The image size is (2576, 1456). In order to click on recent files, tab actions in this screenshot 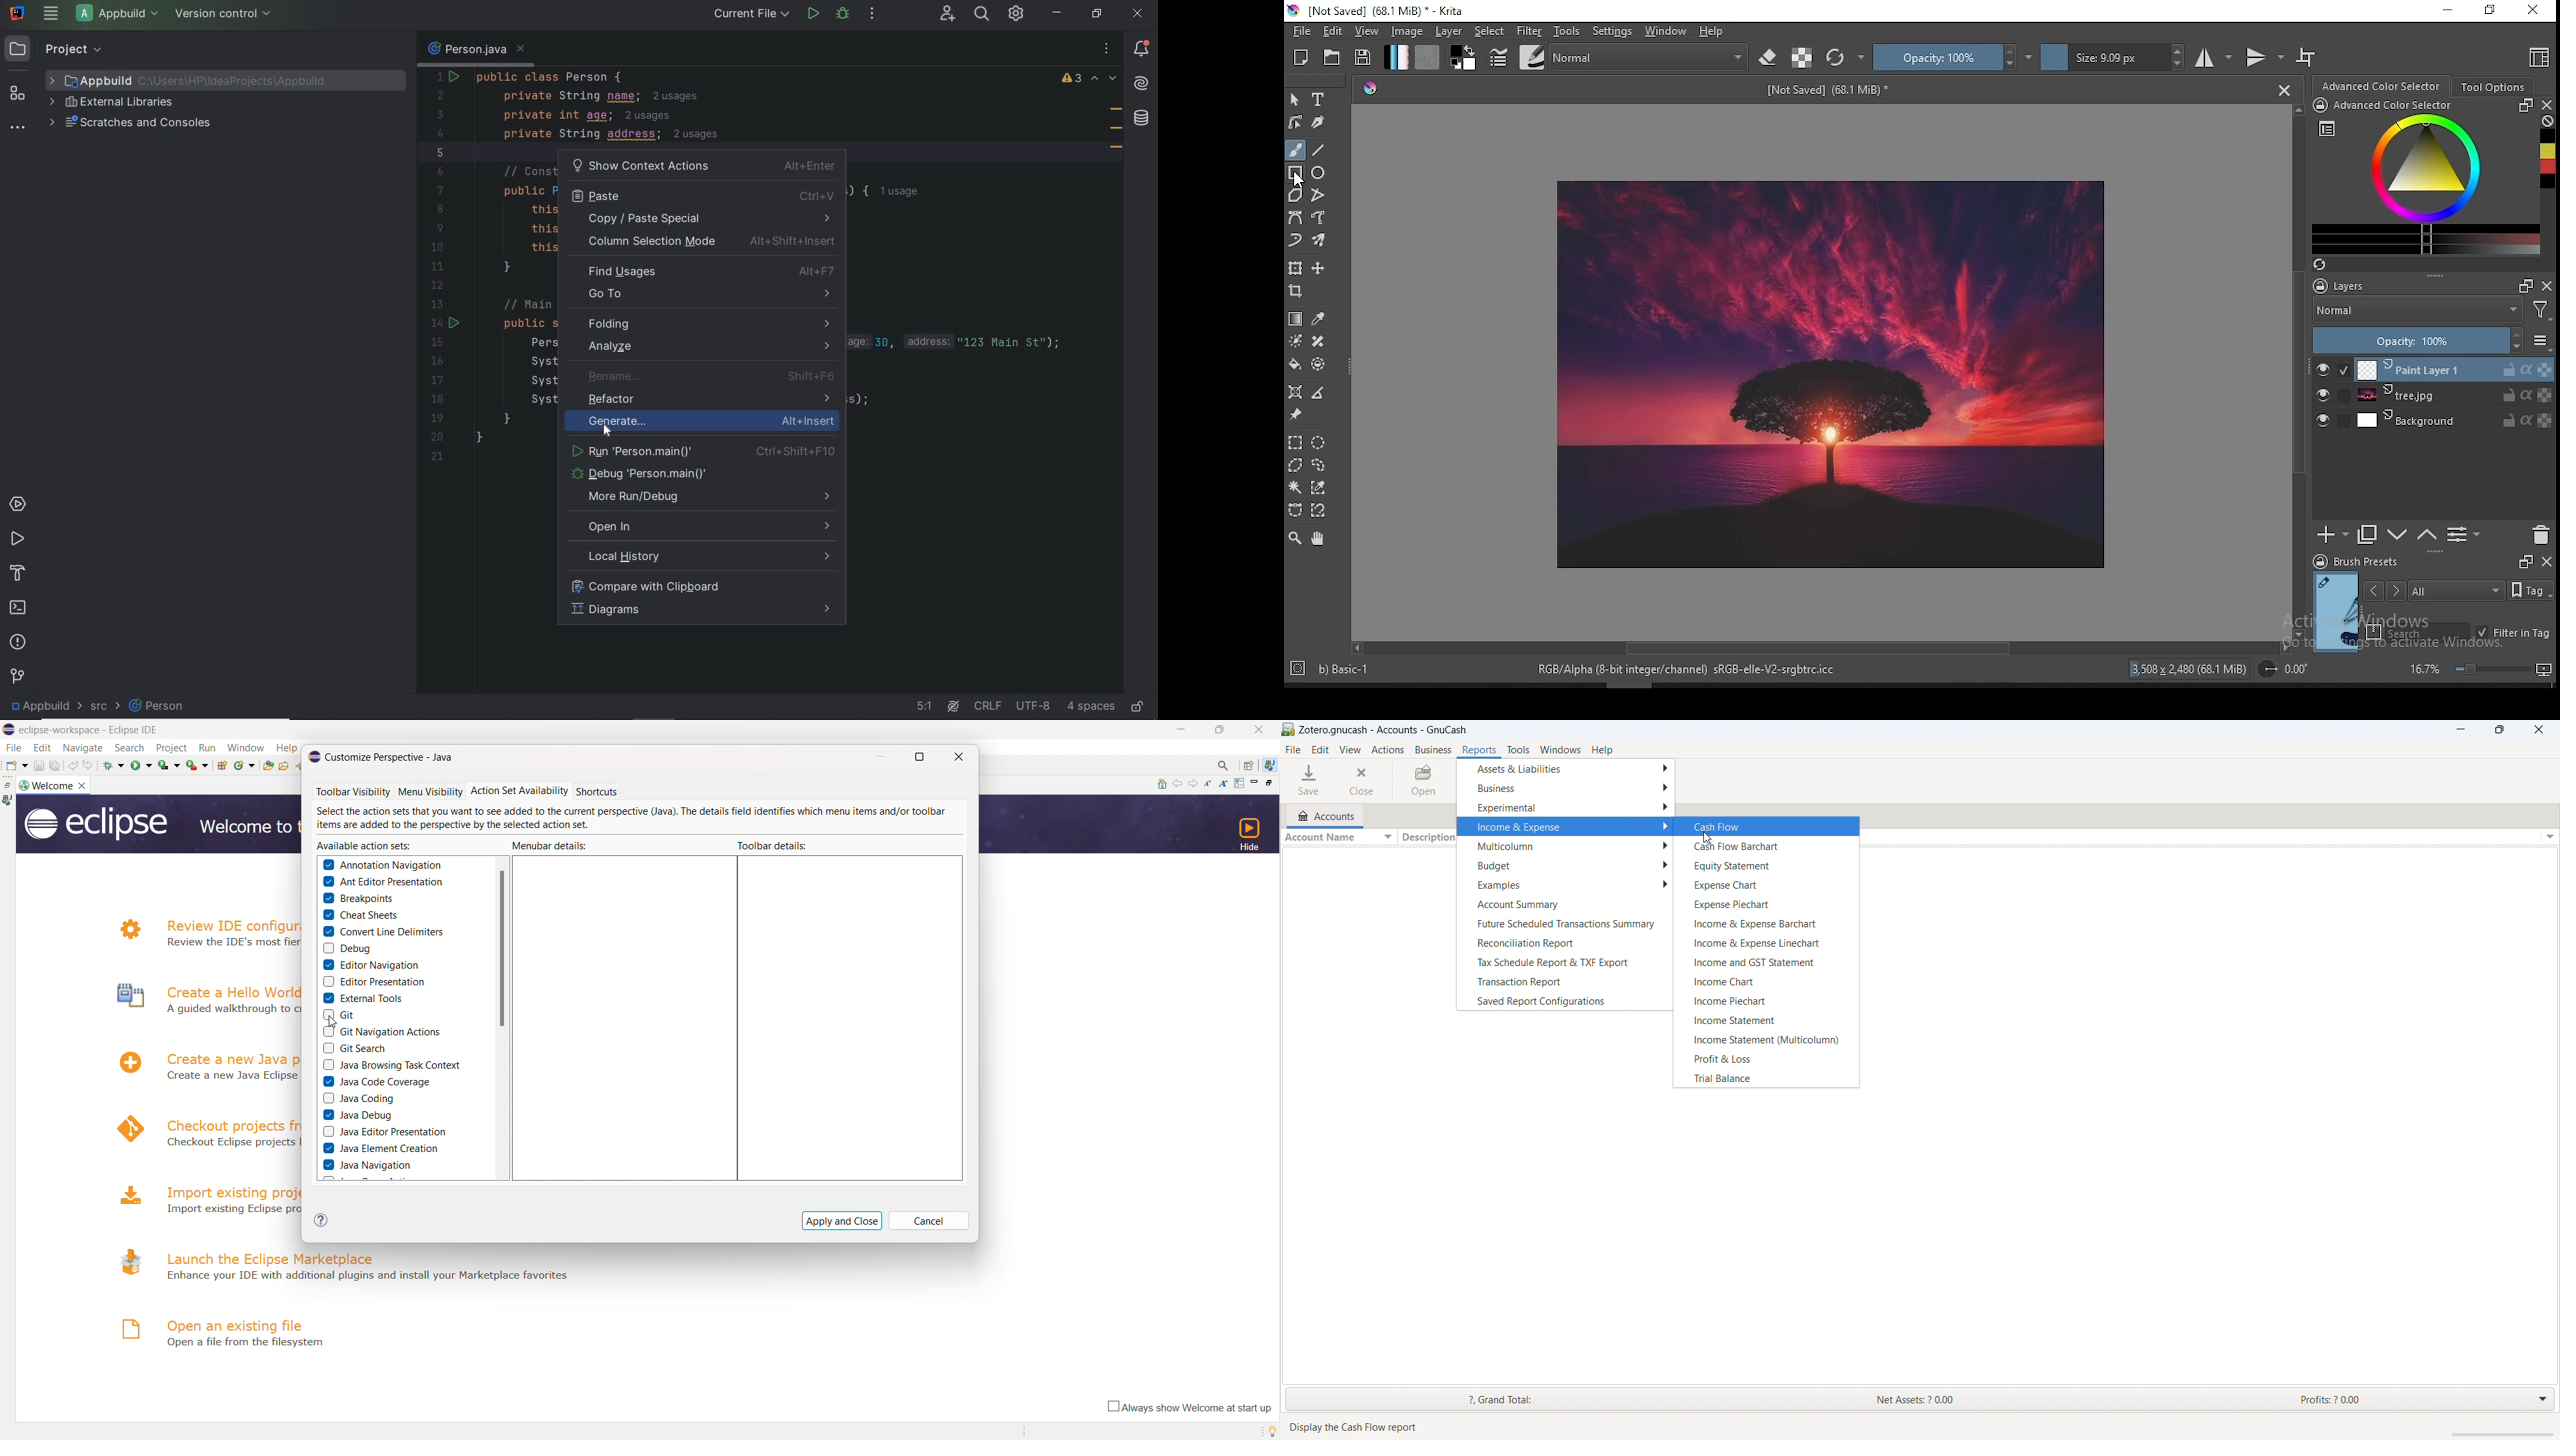, I will do `click(1107, 49)`.